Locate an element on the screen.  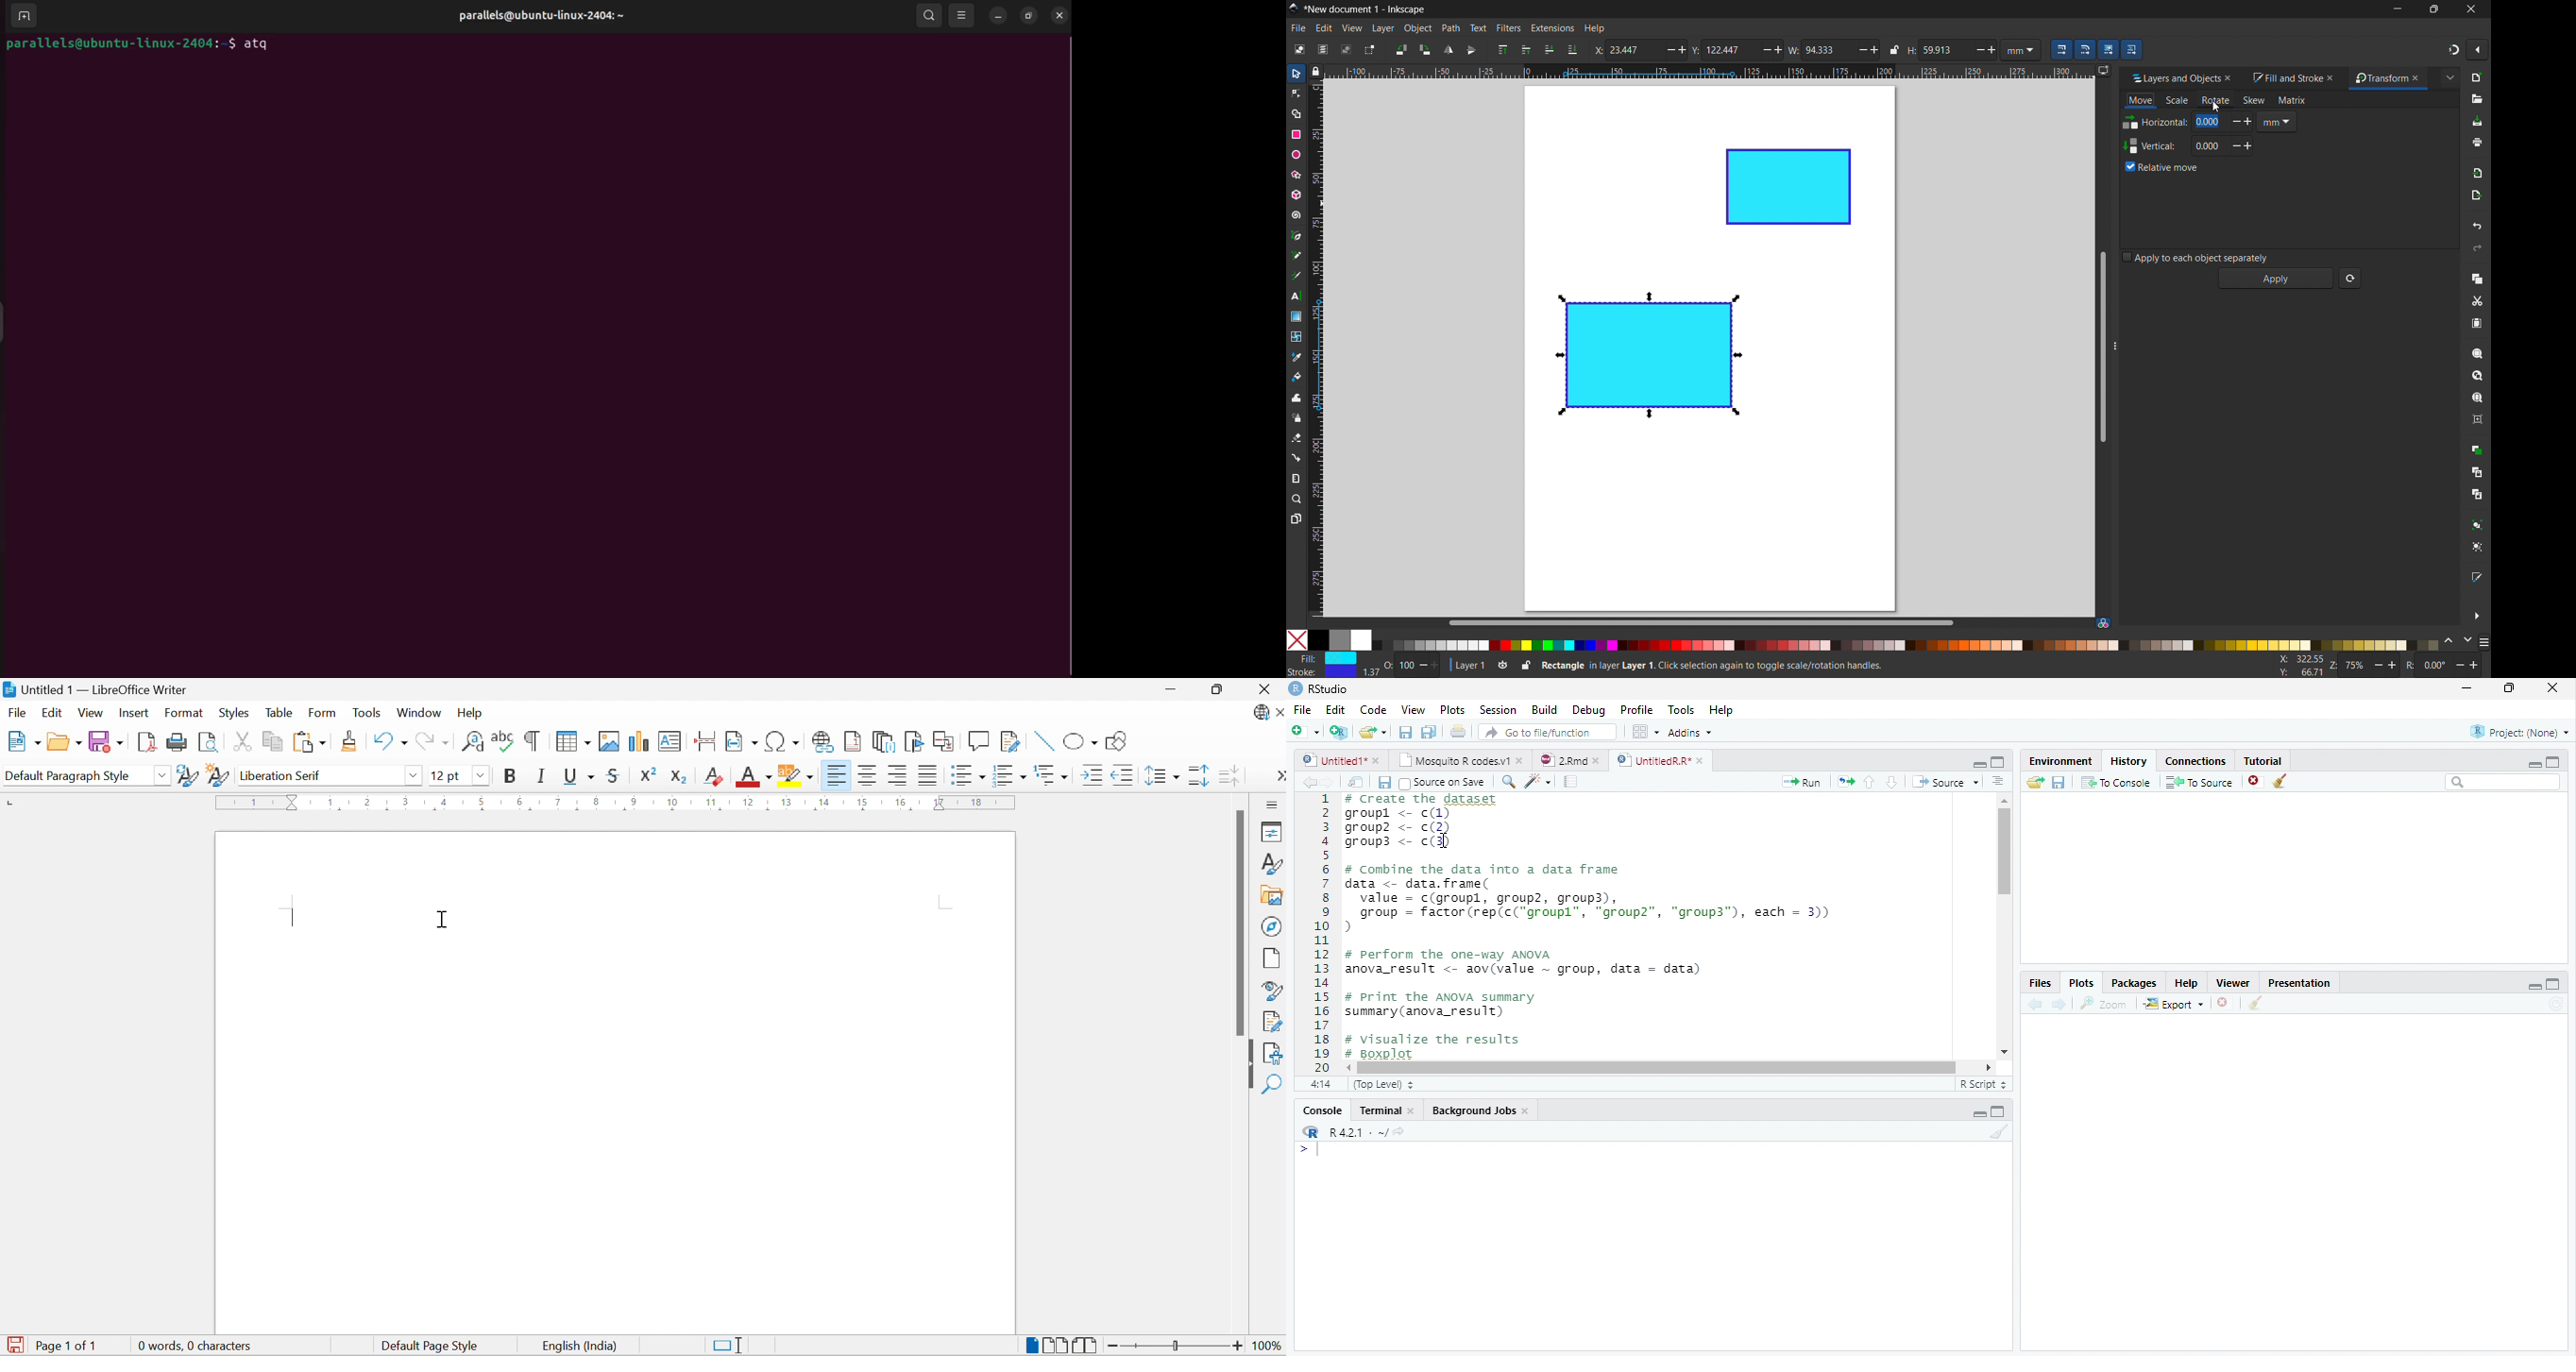
Packages is located at coordinates (2136, 983).